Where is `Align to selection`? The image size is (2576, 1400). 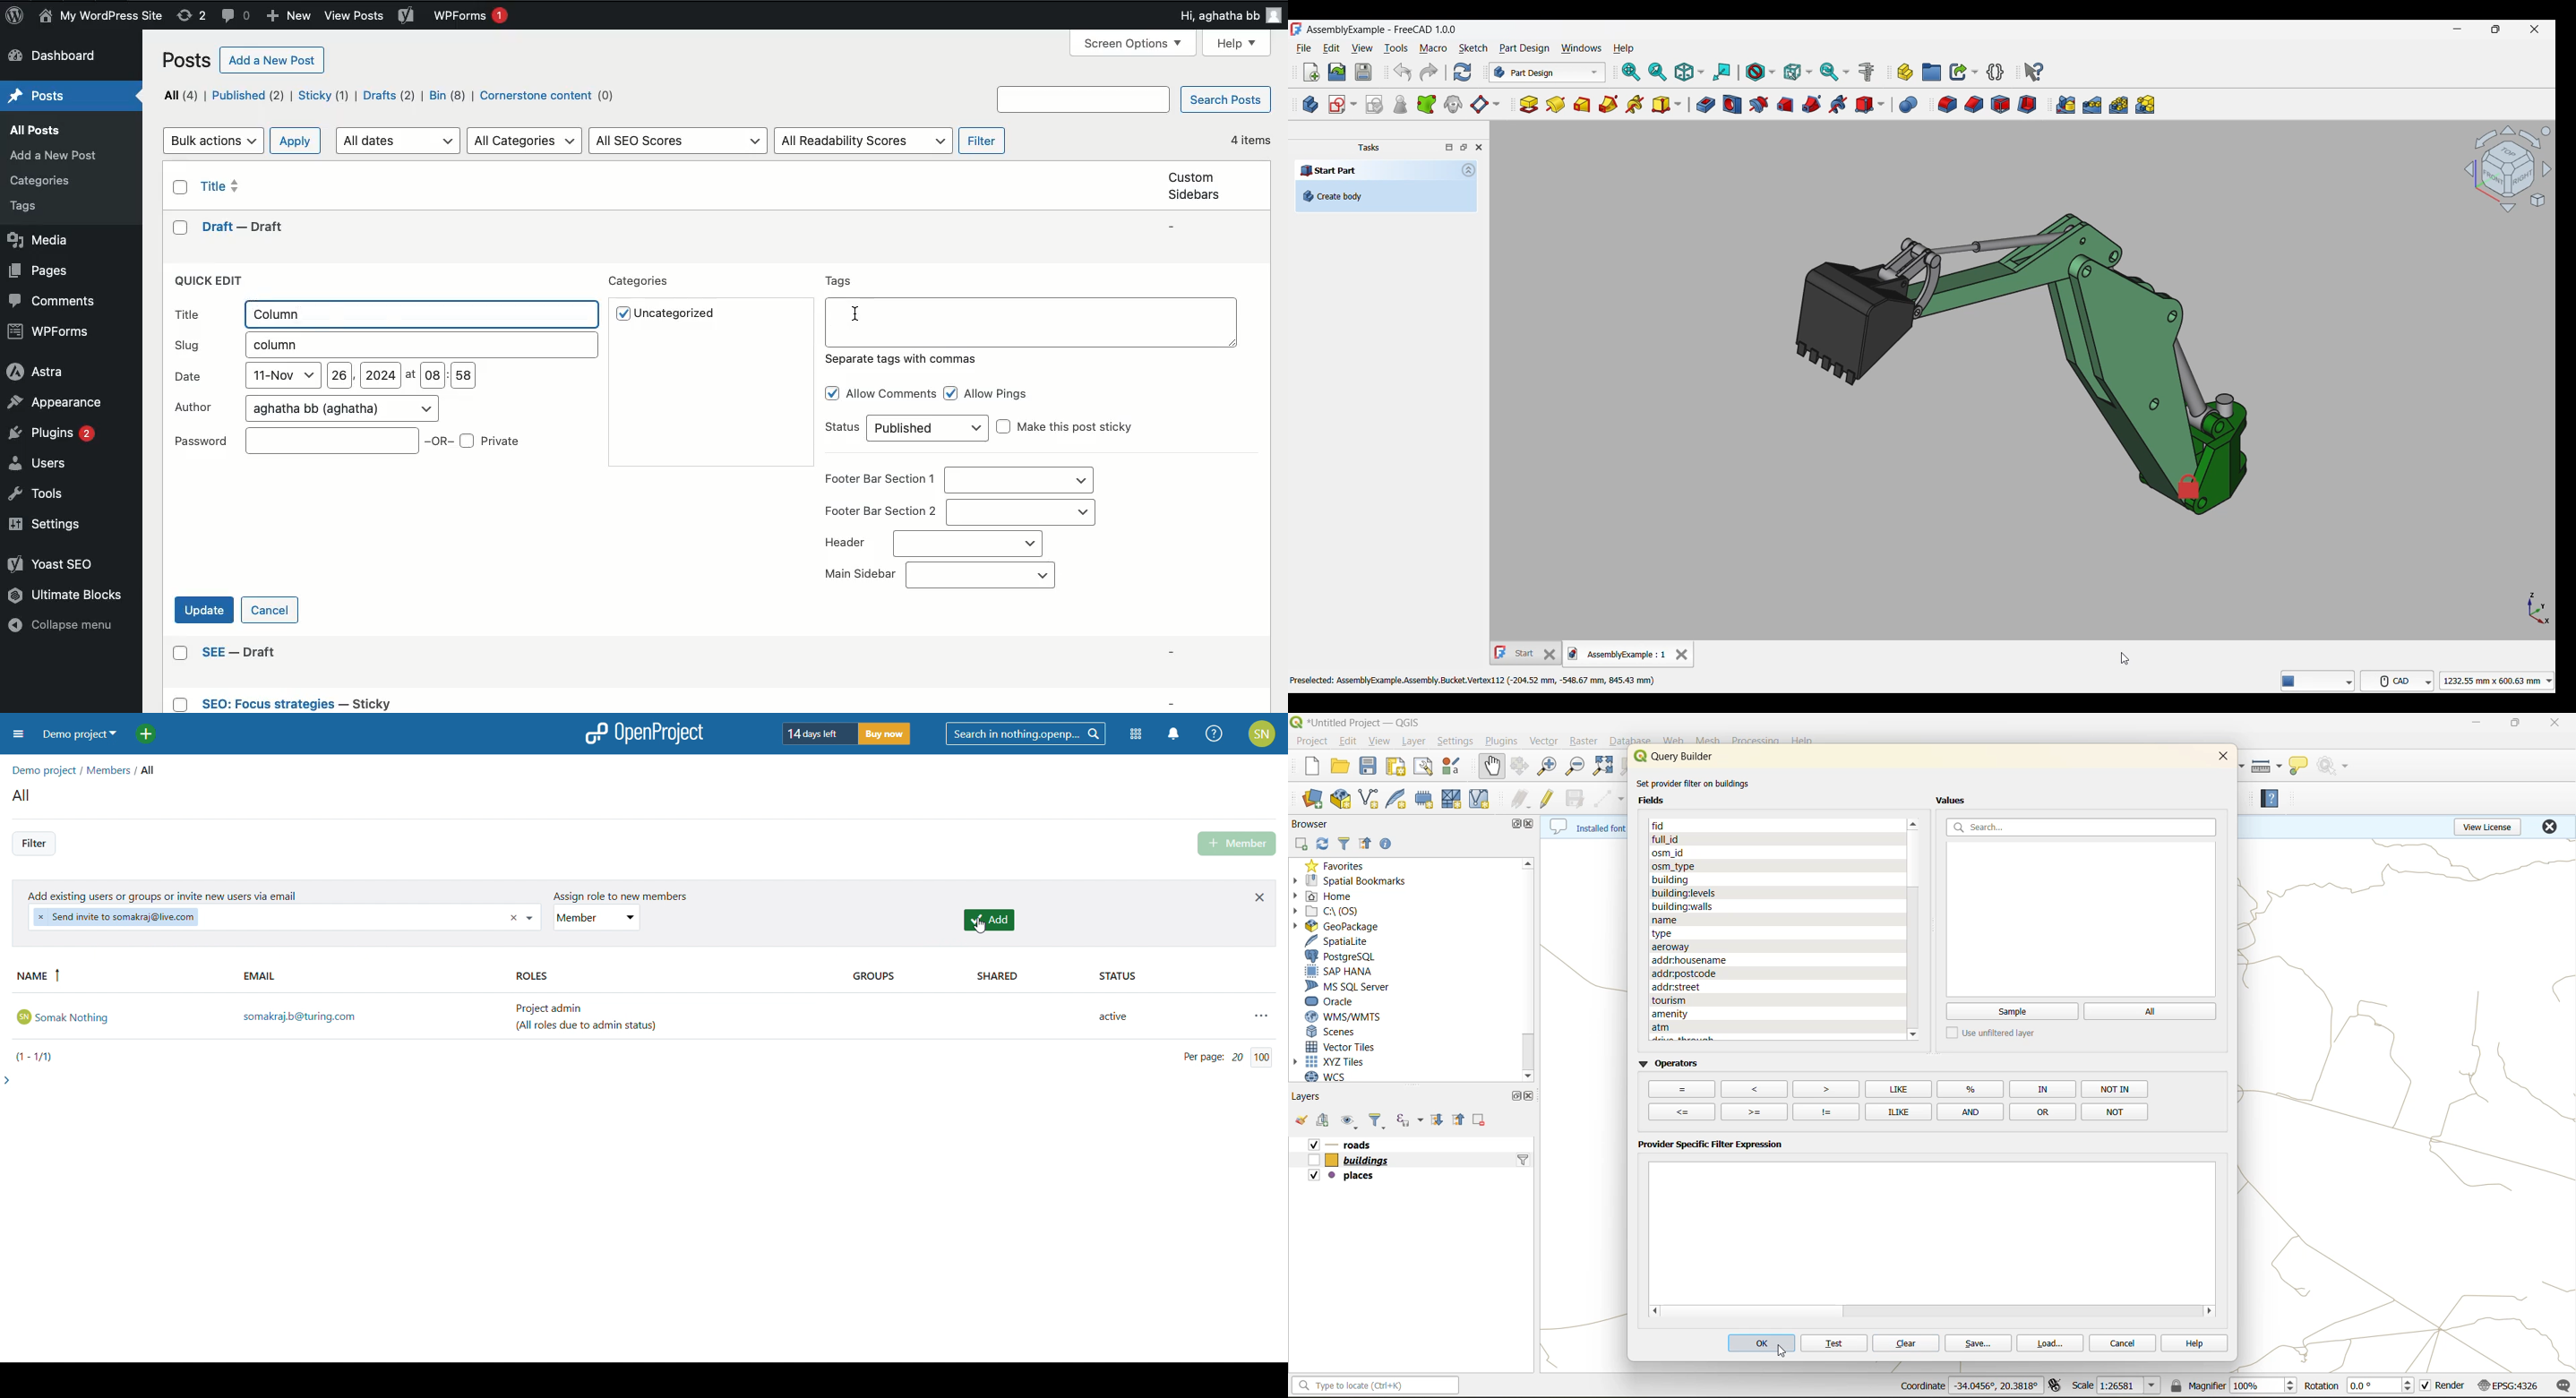
Align to selection is located at coordinates (1722, 72).